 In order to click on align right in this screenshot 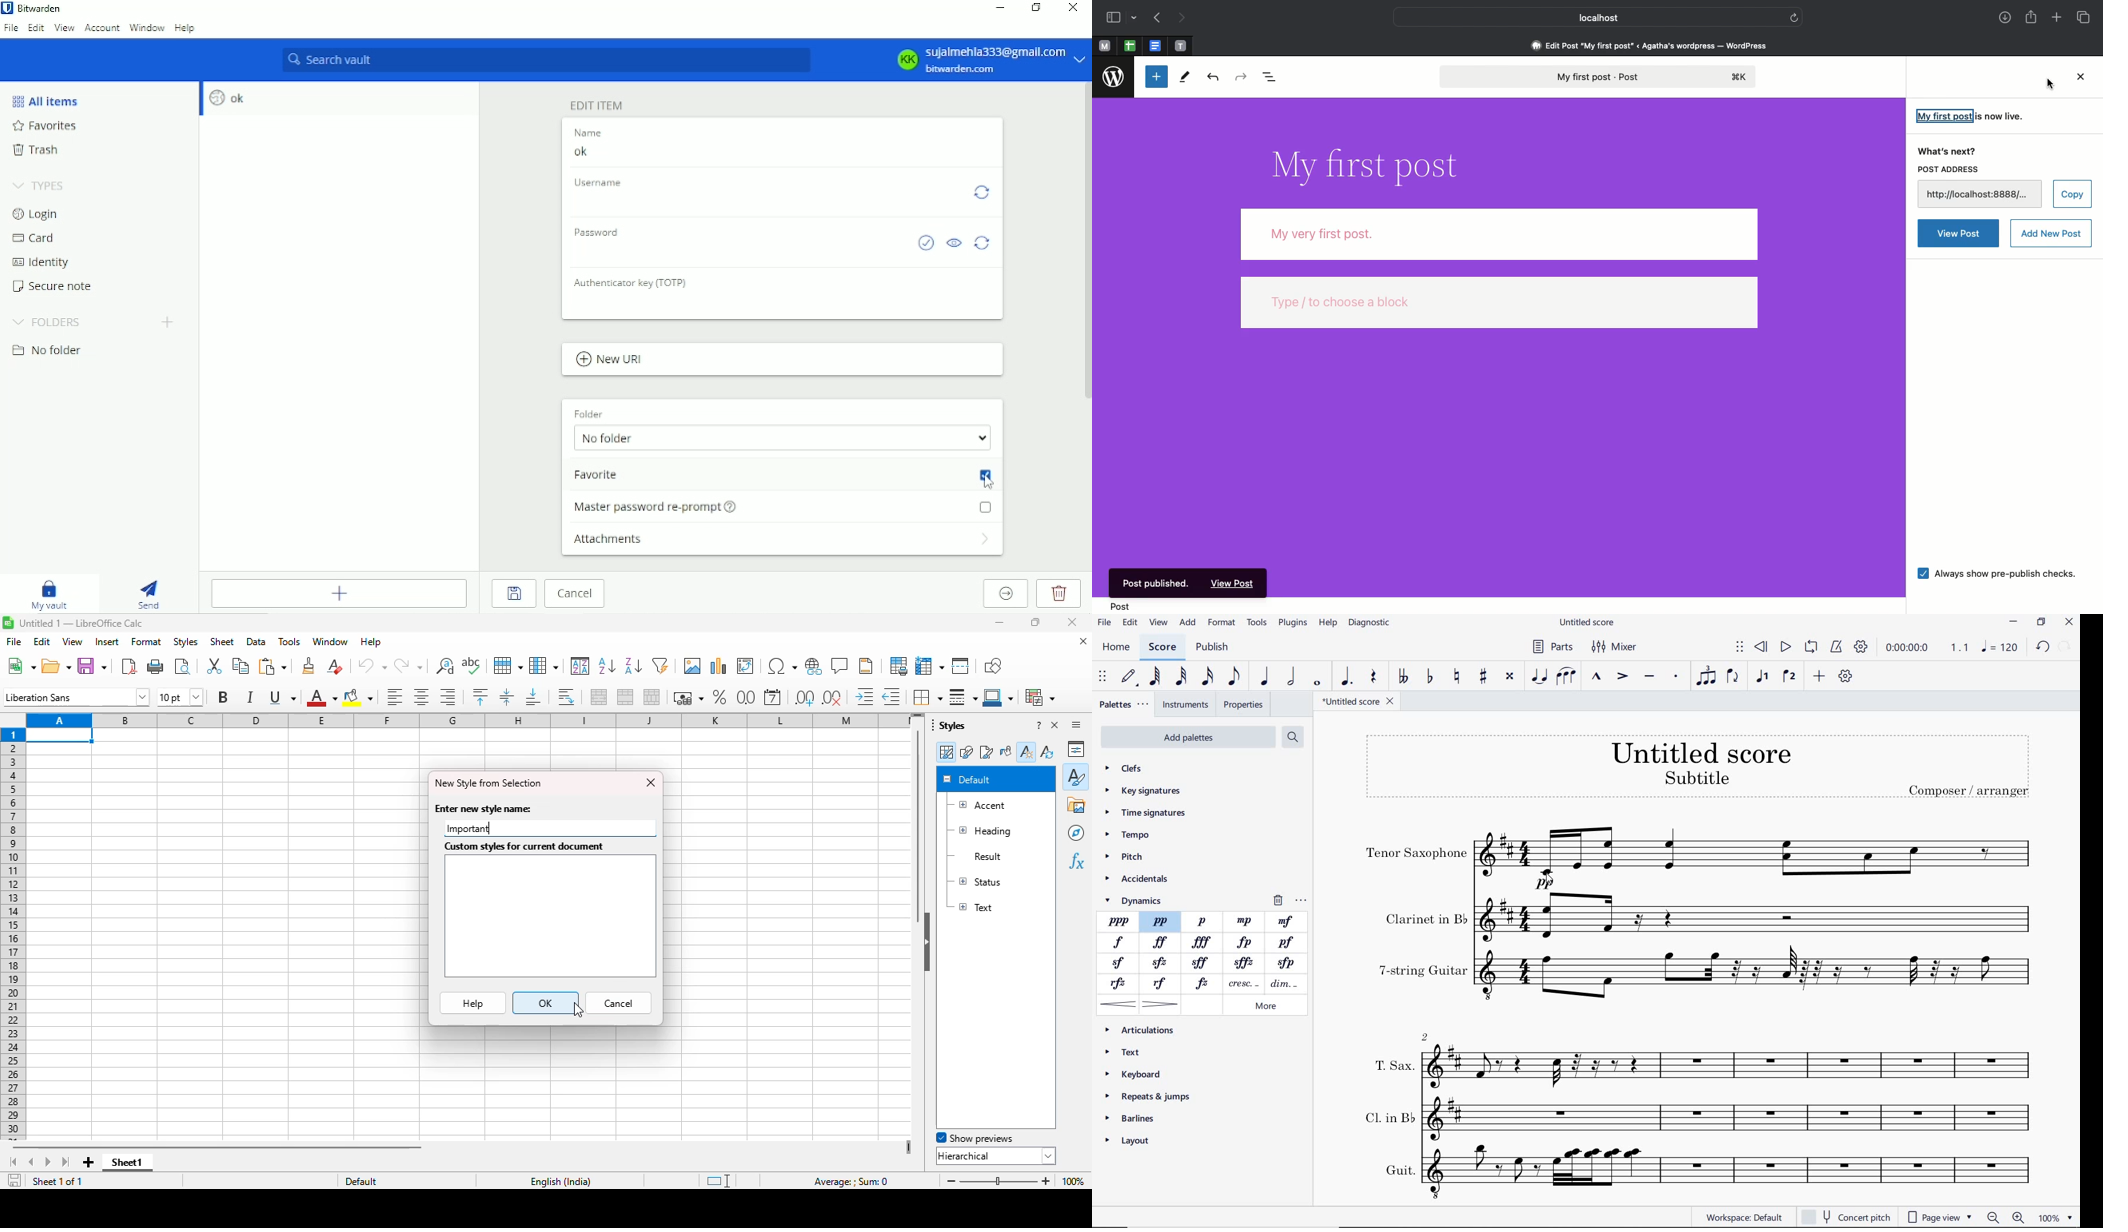, I will do `click(447, 696)`.